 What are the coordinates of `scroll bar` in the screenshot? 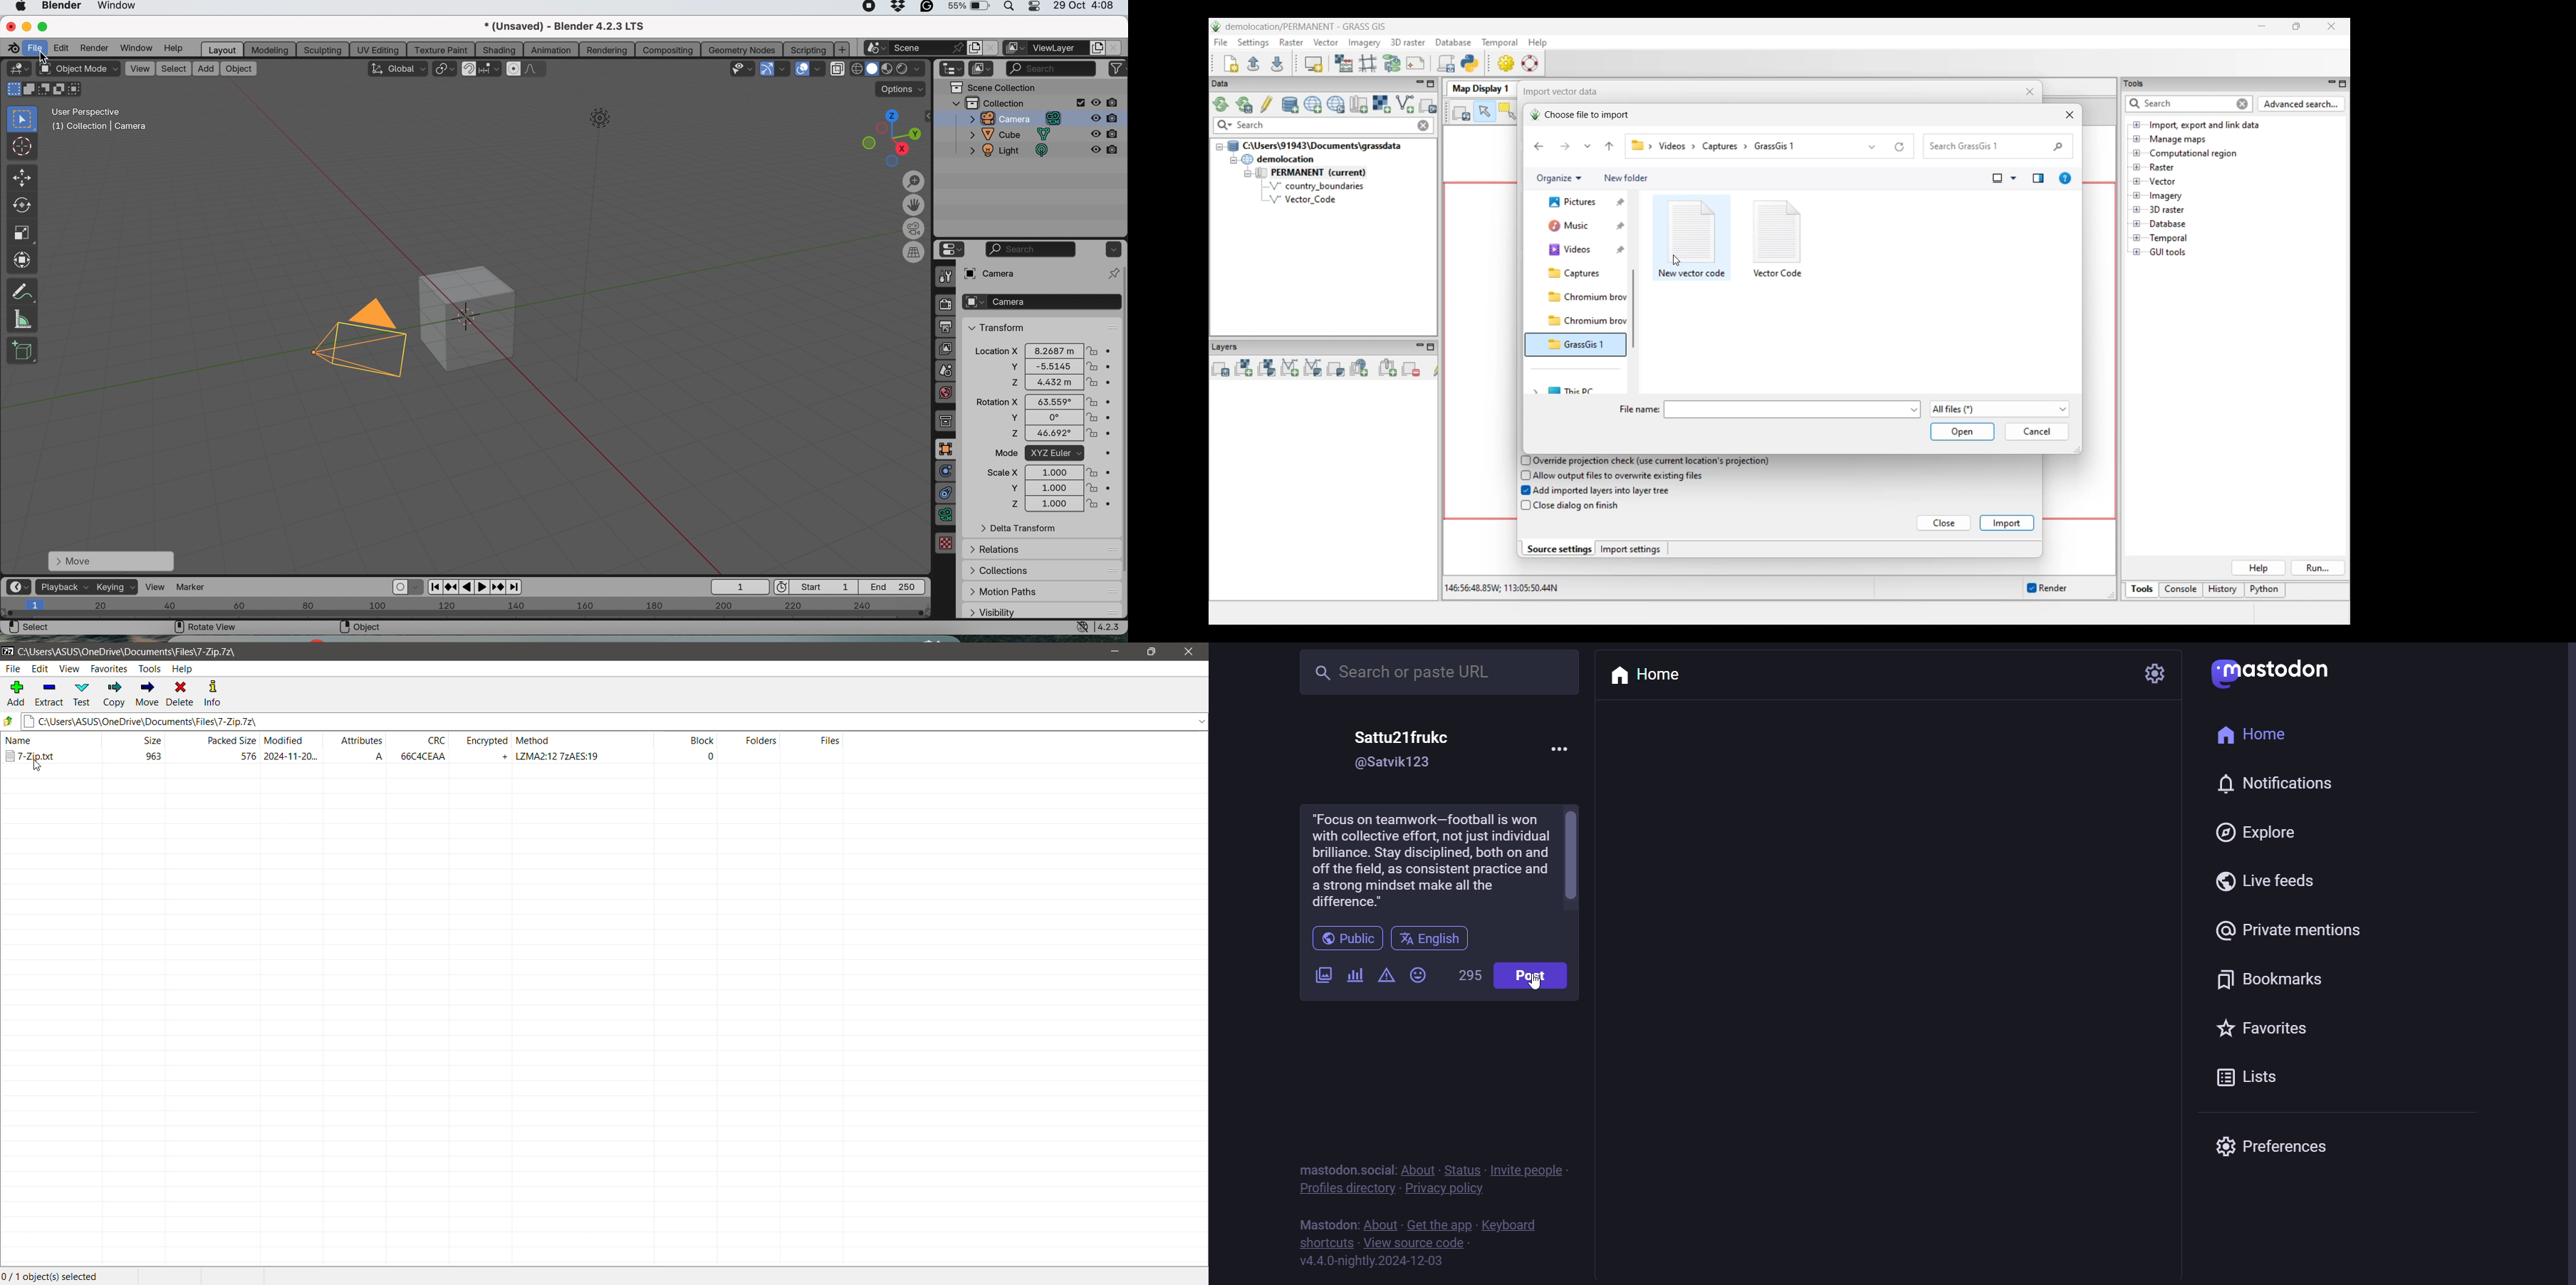 It's located at (1575, 859).